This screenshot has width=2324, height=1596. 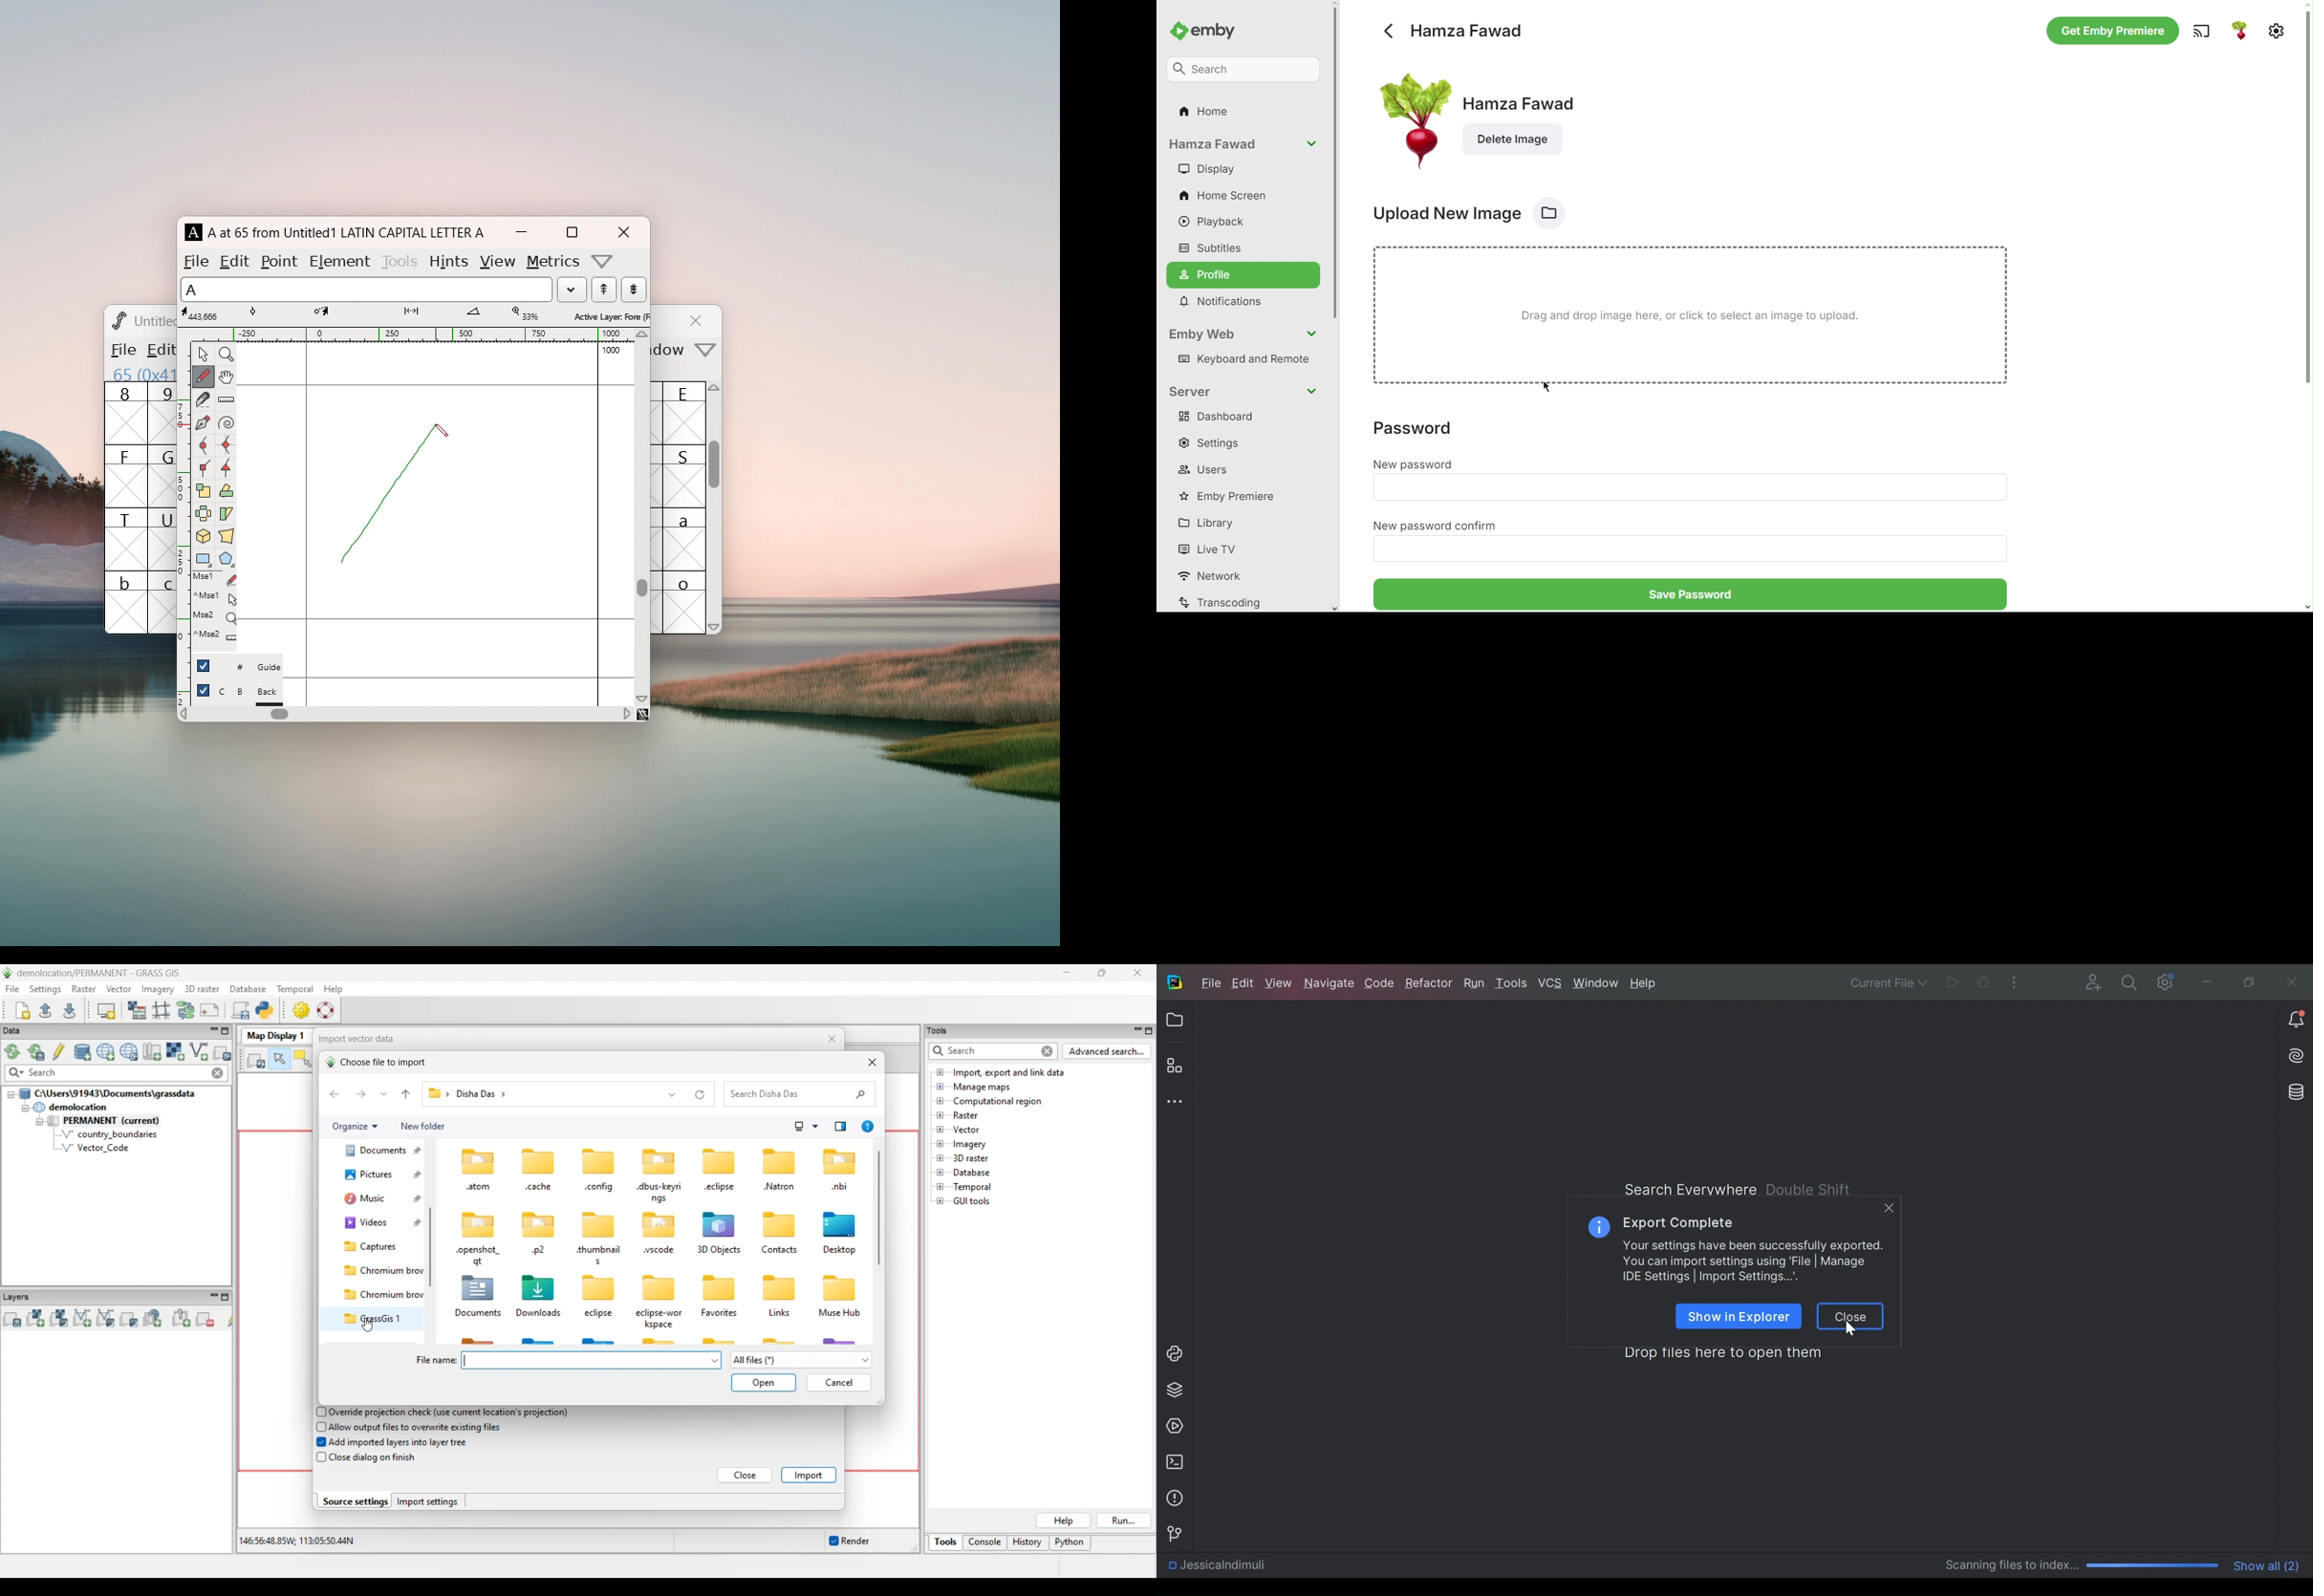 What do you see at coordinates (1226, 303) in the screenshot?
I see `Notifications` at bounding box center [1226, 303].